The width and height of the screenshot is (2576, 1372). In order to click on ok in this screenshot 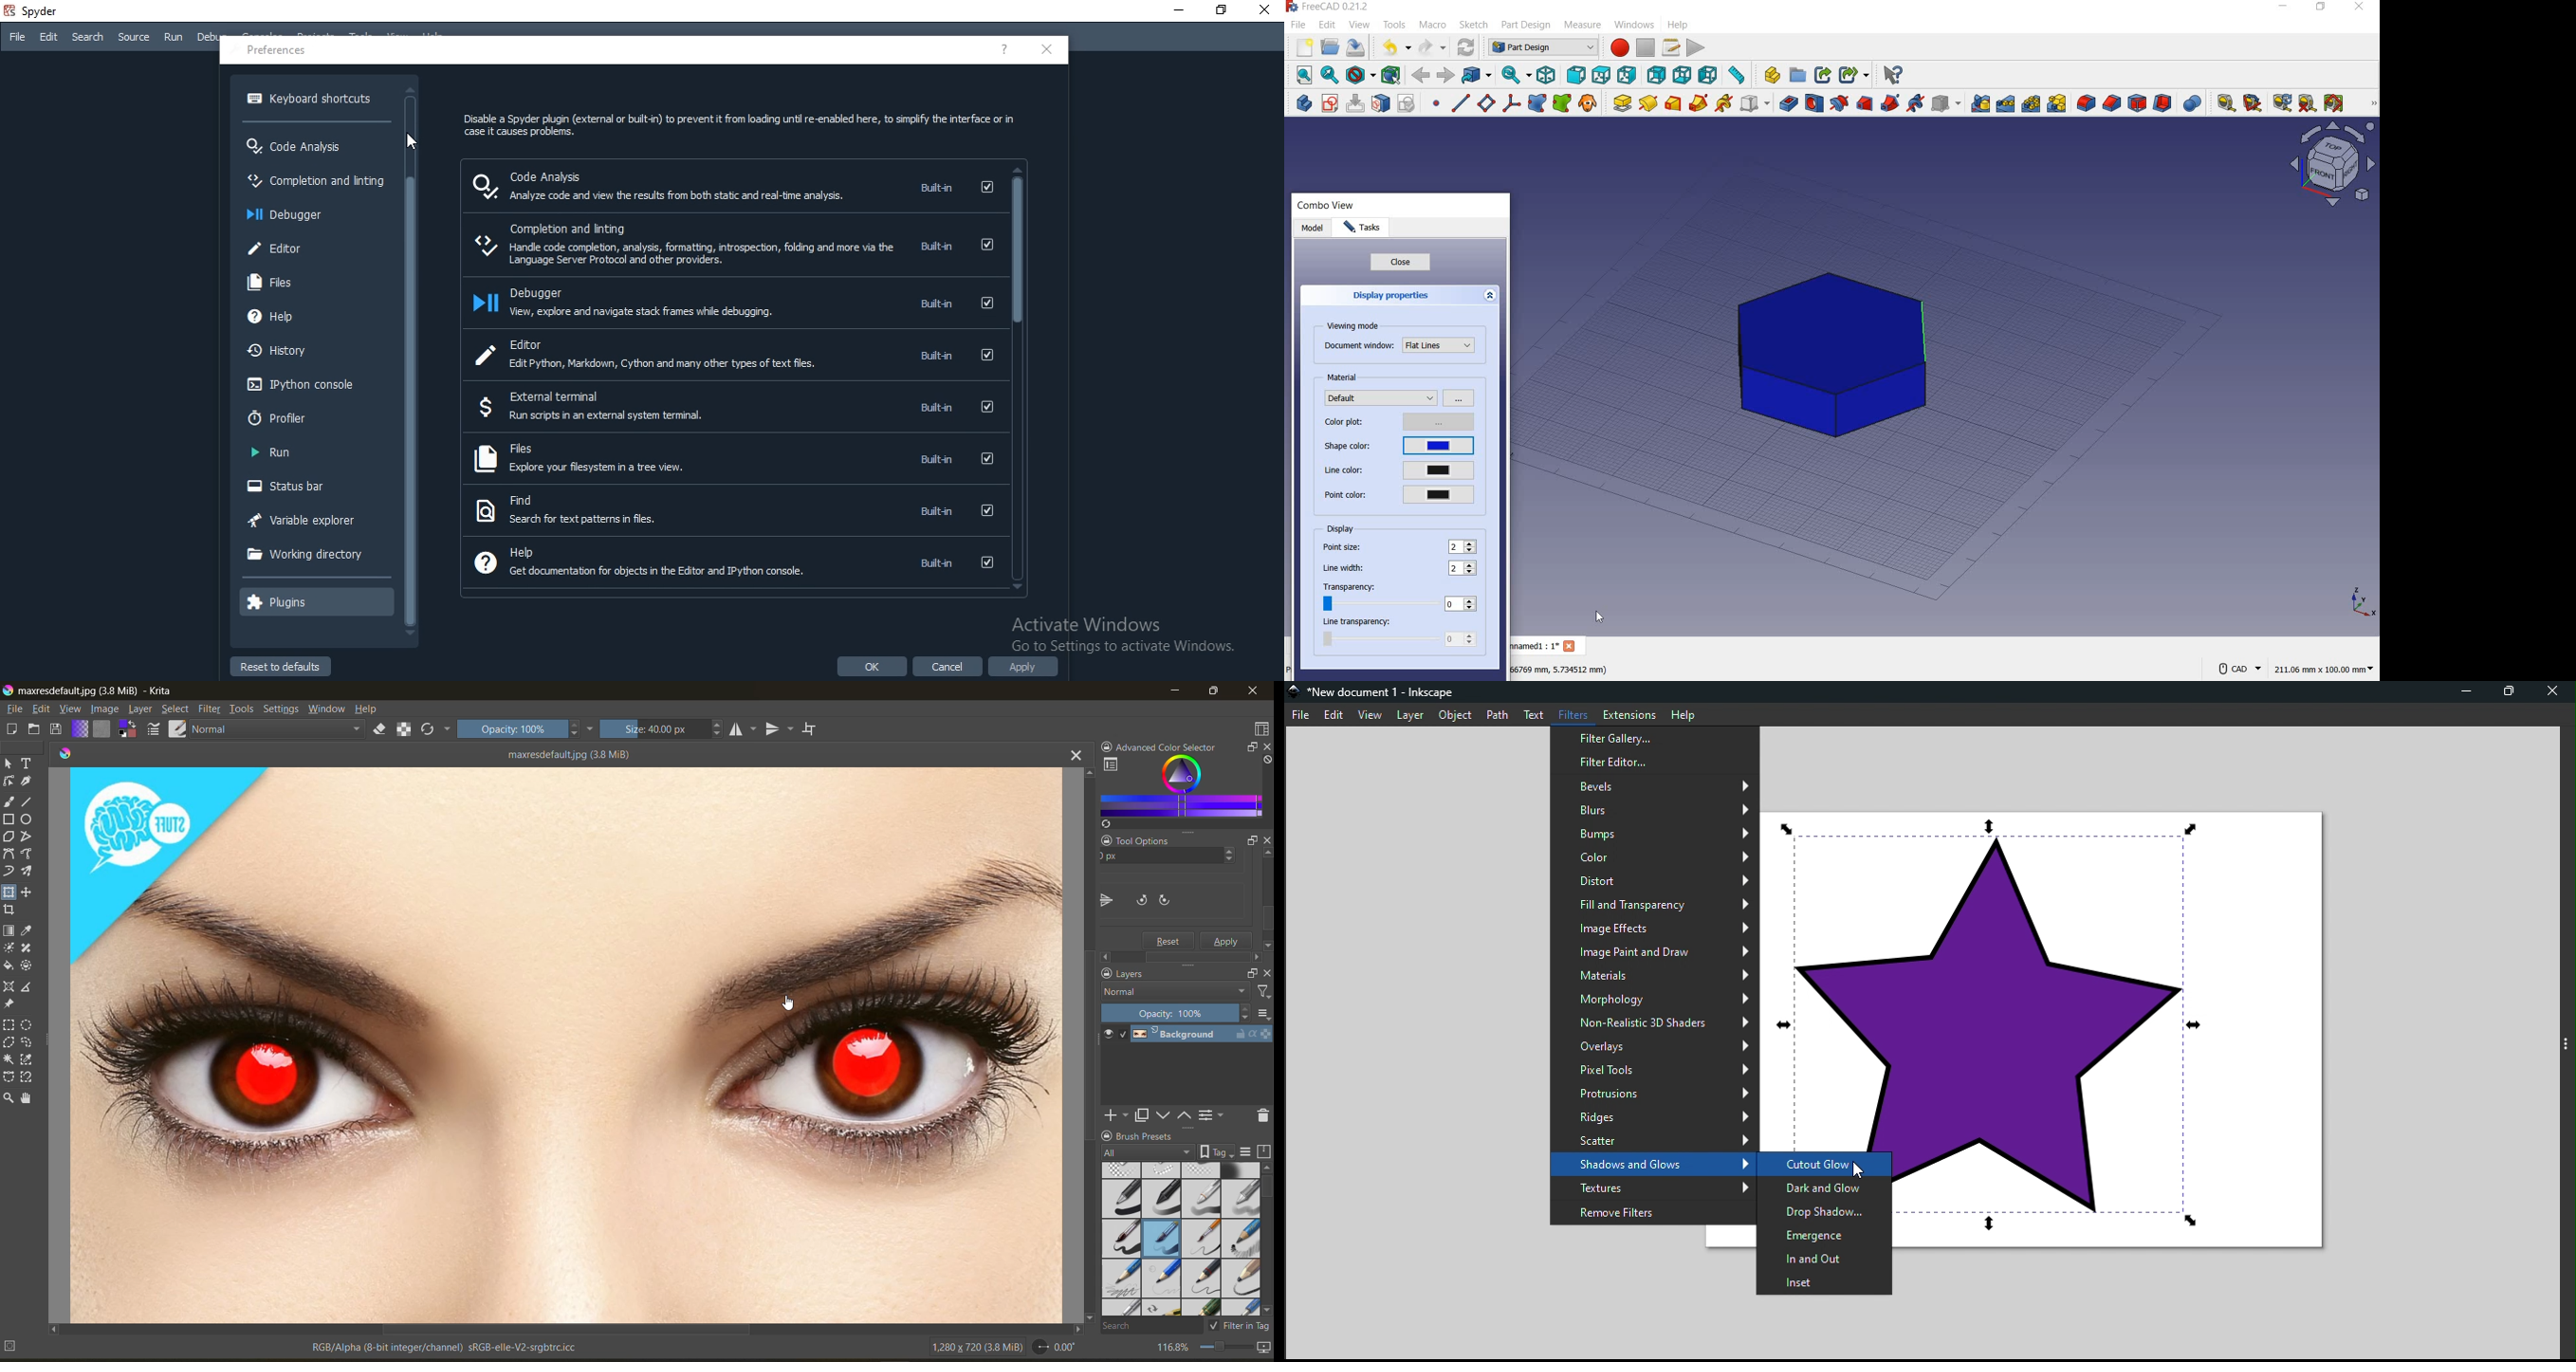, I will do `click(870, 668)`.